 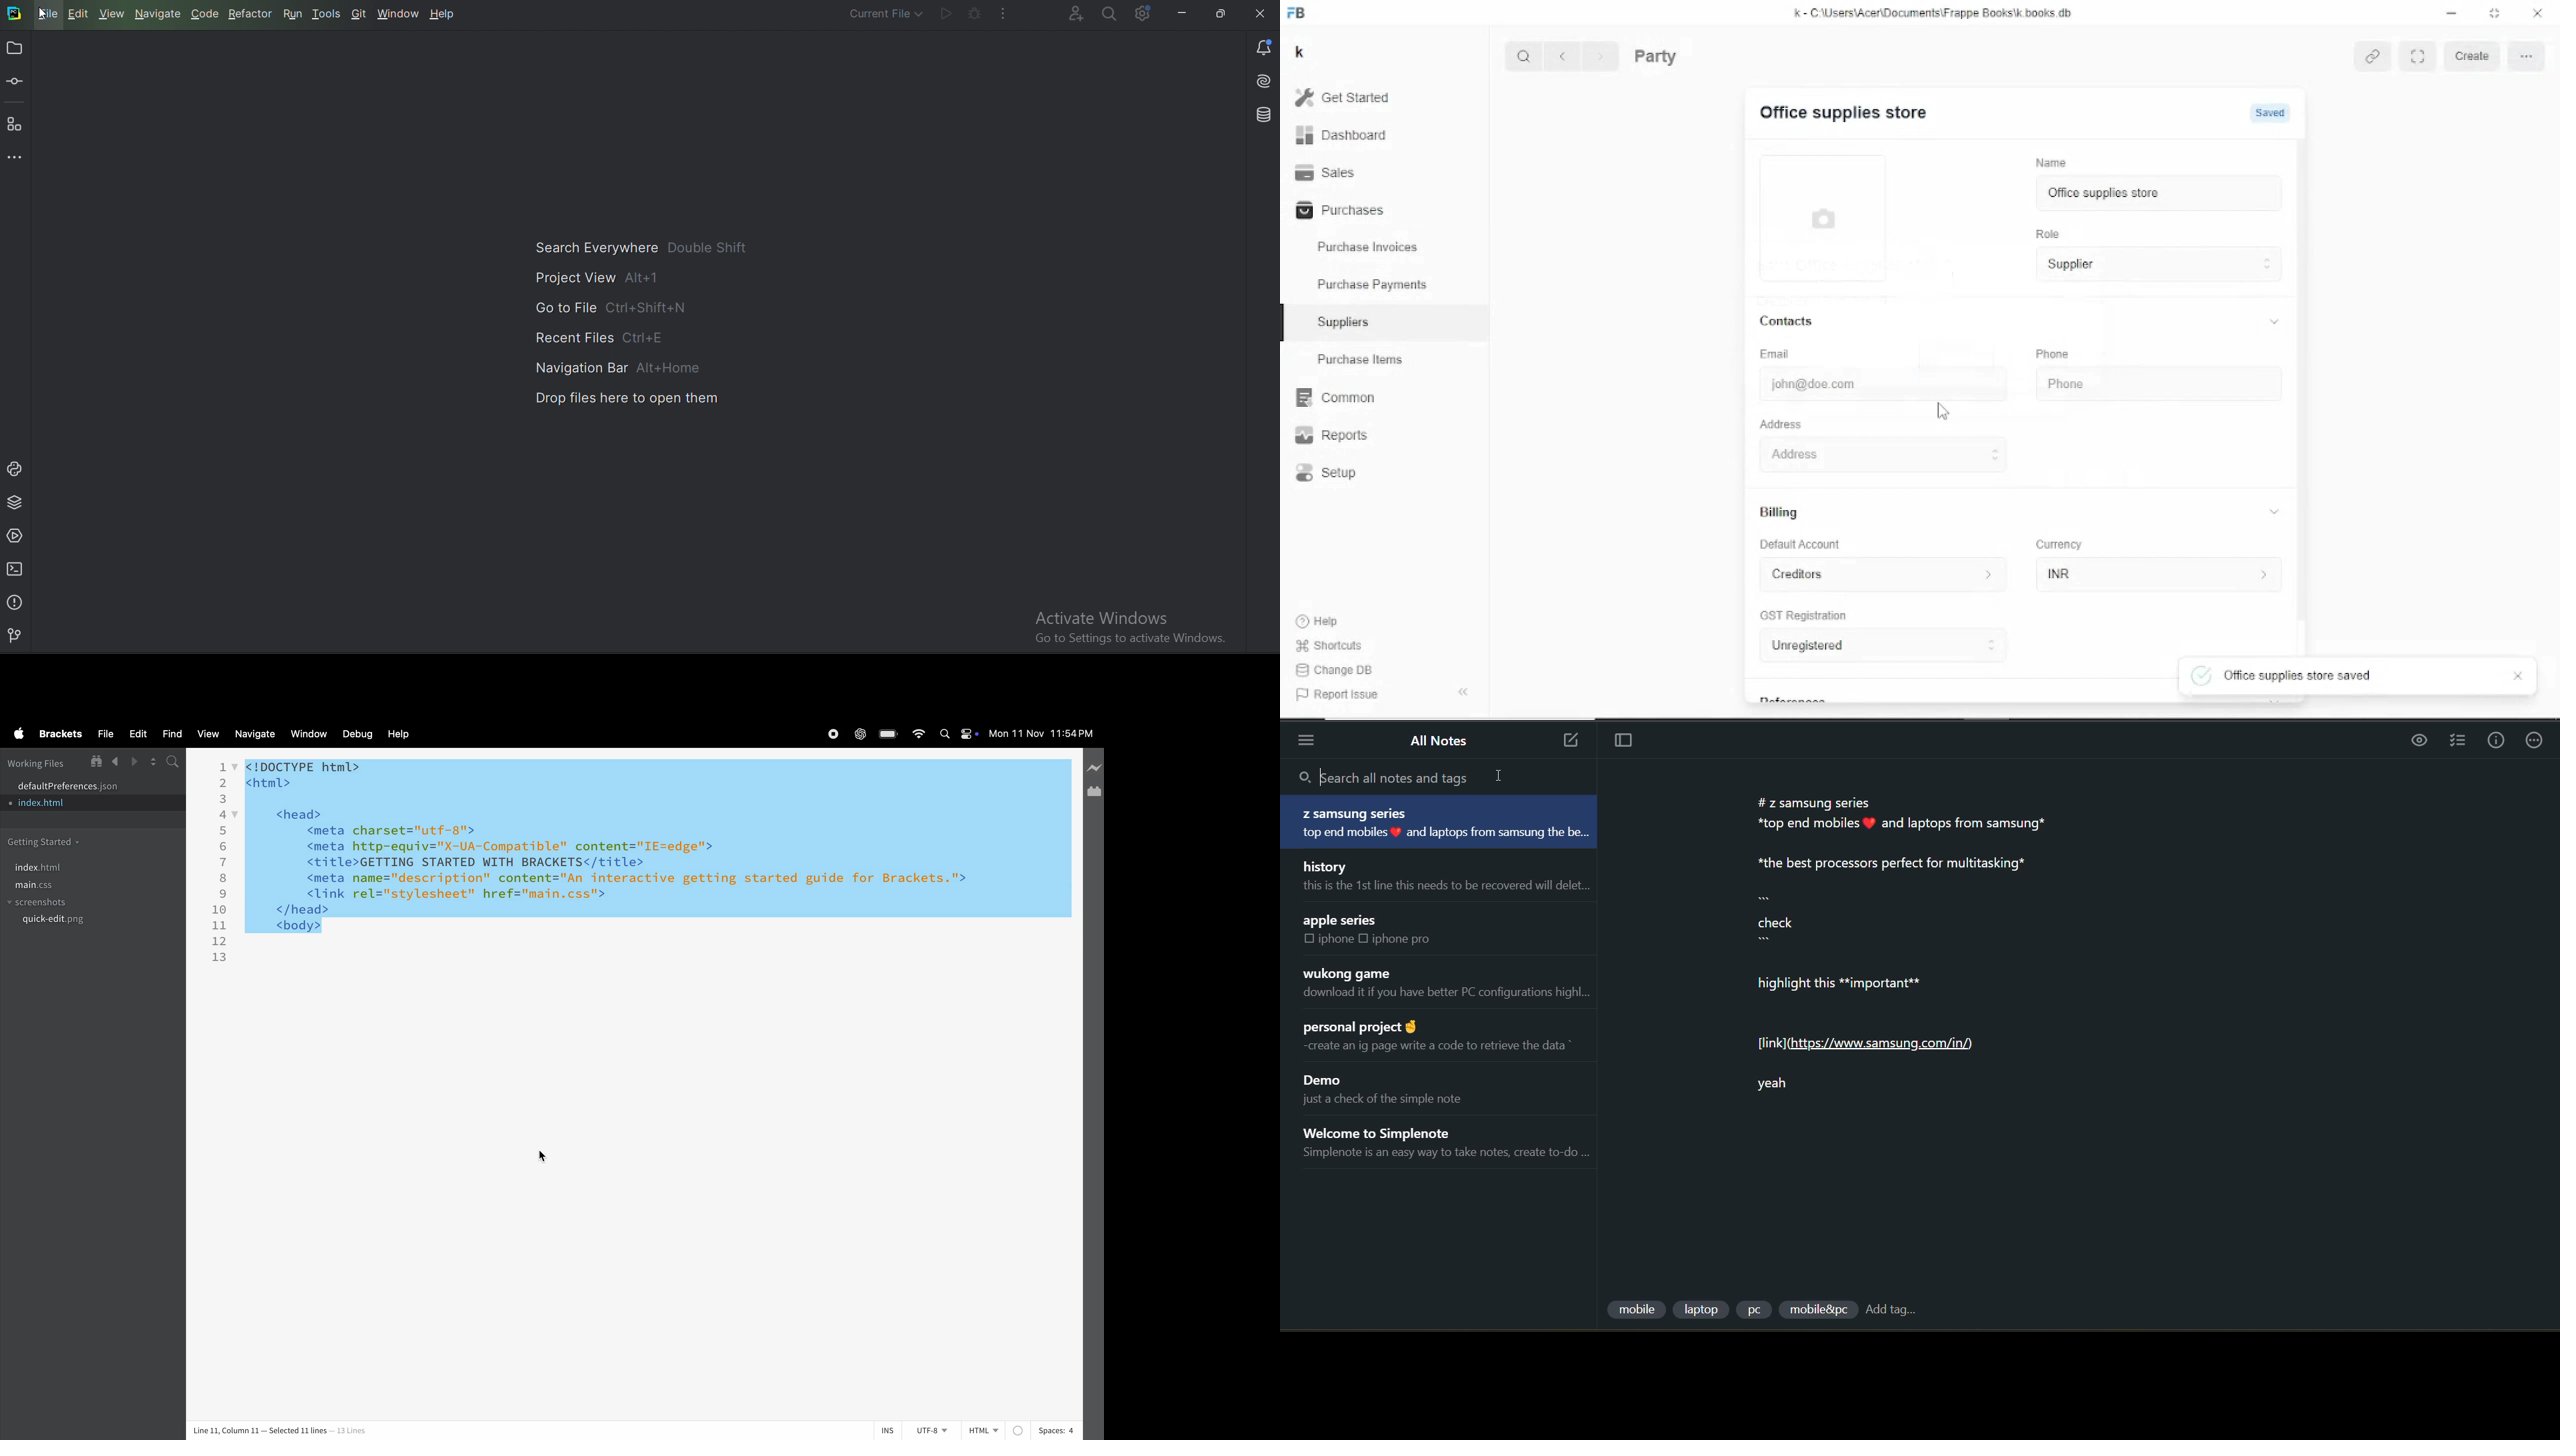 What do you see at coordinates (220, 942) in the screenshot?
I see `12` at bounding box center [220, 942].